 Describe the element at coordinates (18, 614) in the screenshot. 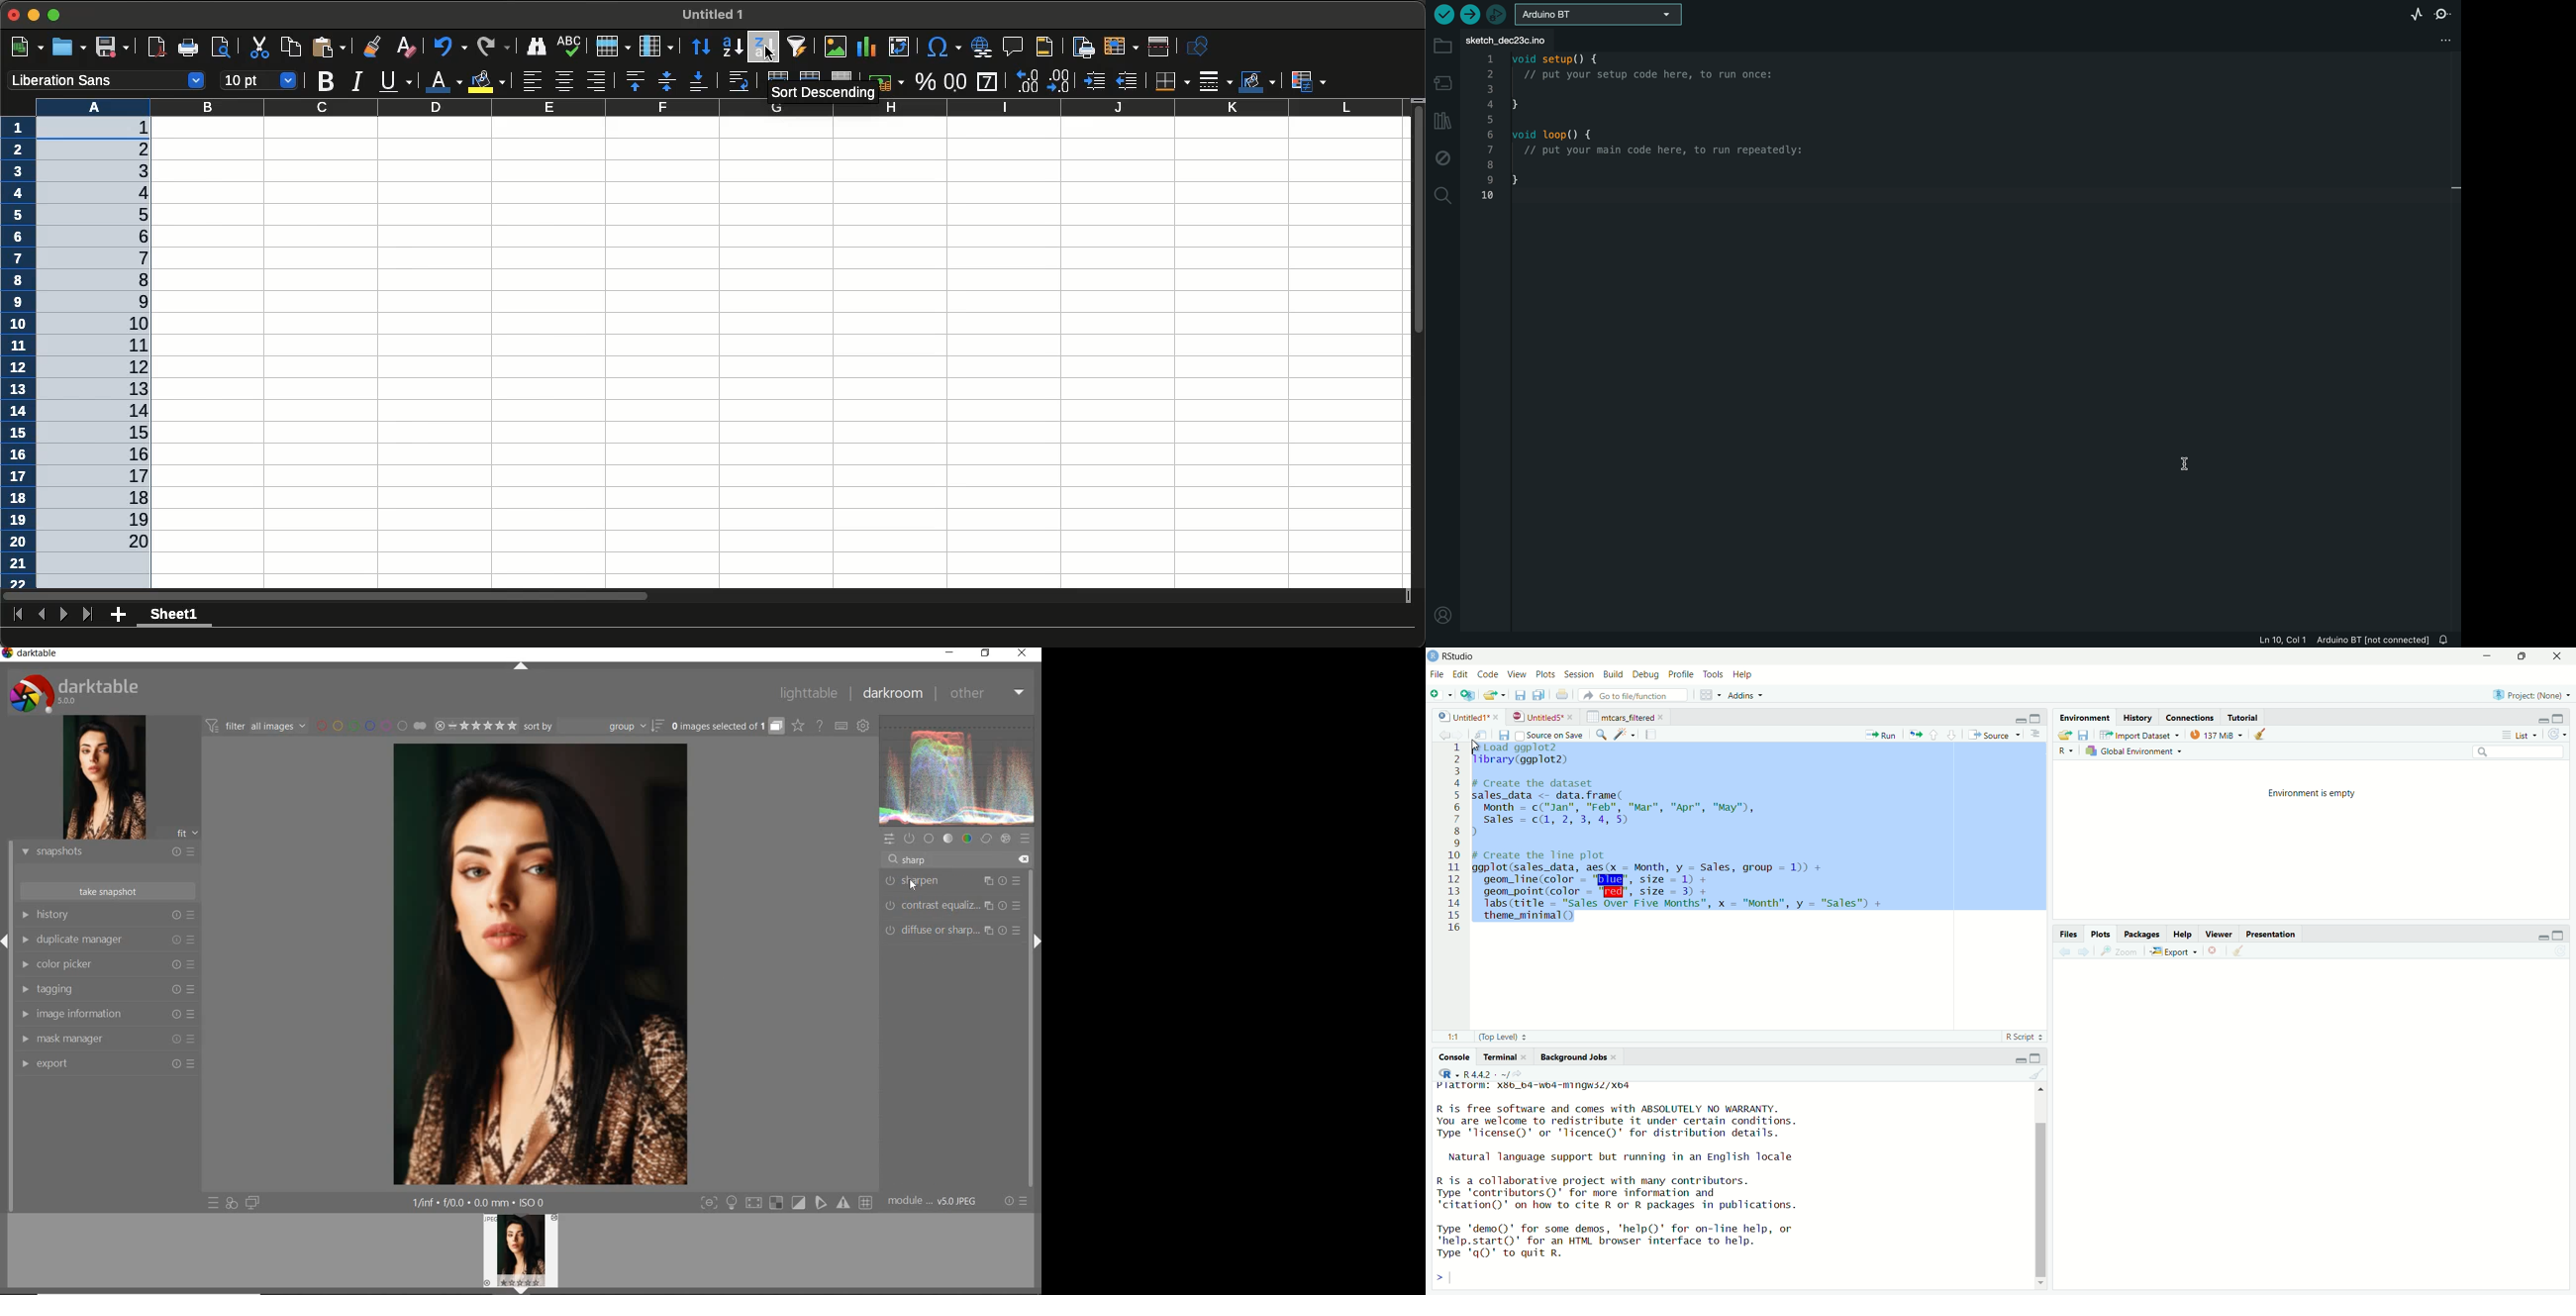

I see `First sheet` at that location.